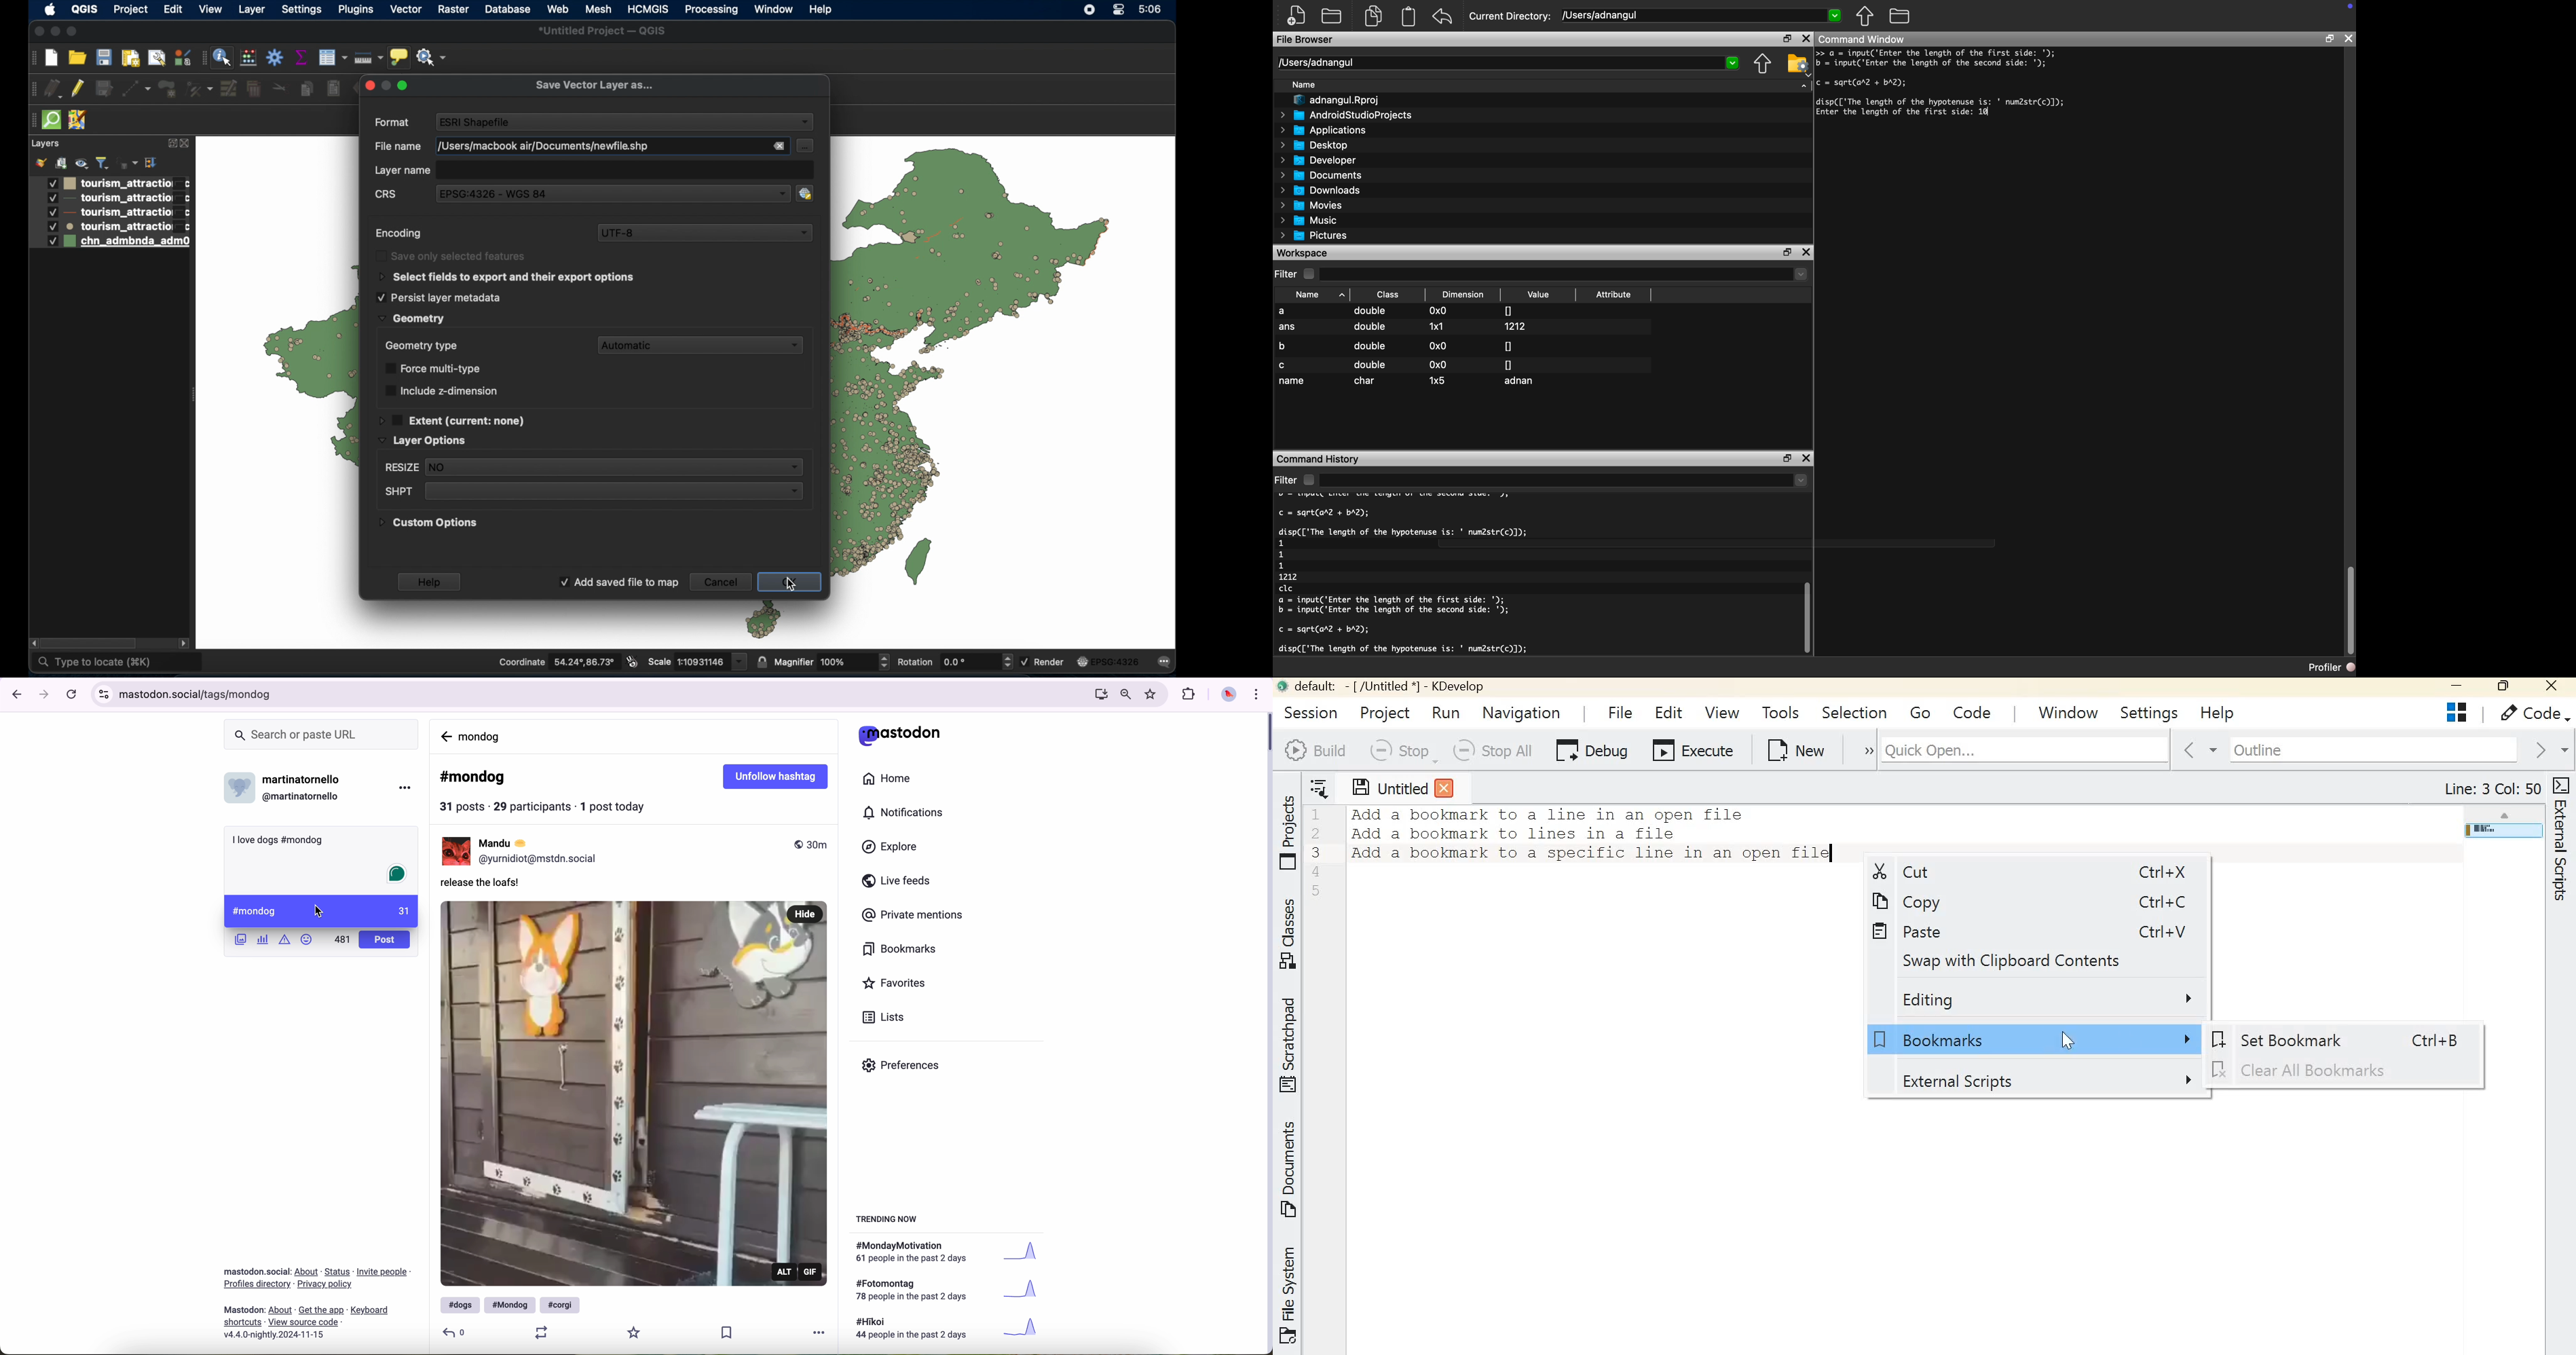  What do you see at coordinates (1511, 17) in the screenshot?
I see `Current Directory:` at bounding box center [1511, 17].